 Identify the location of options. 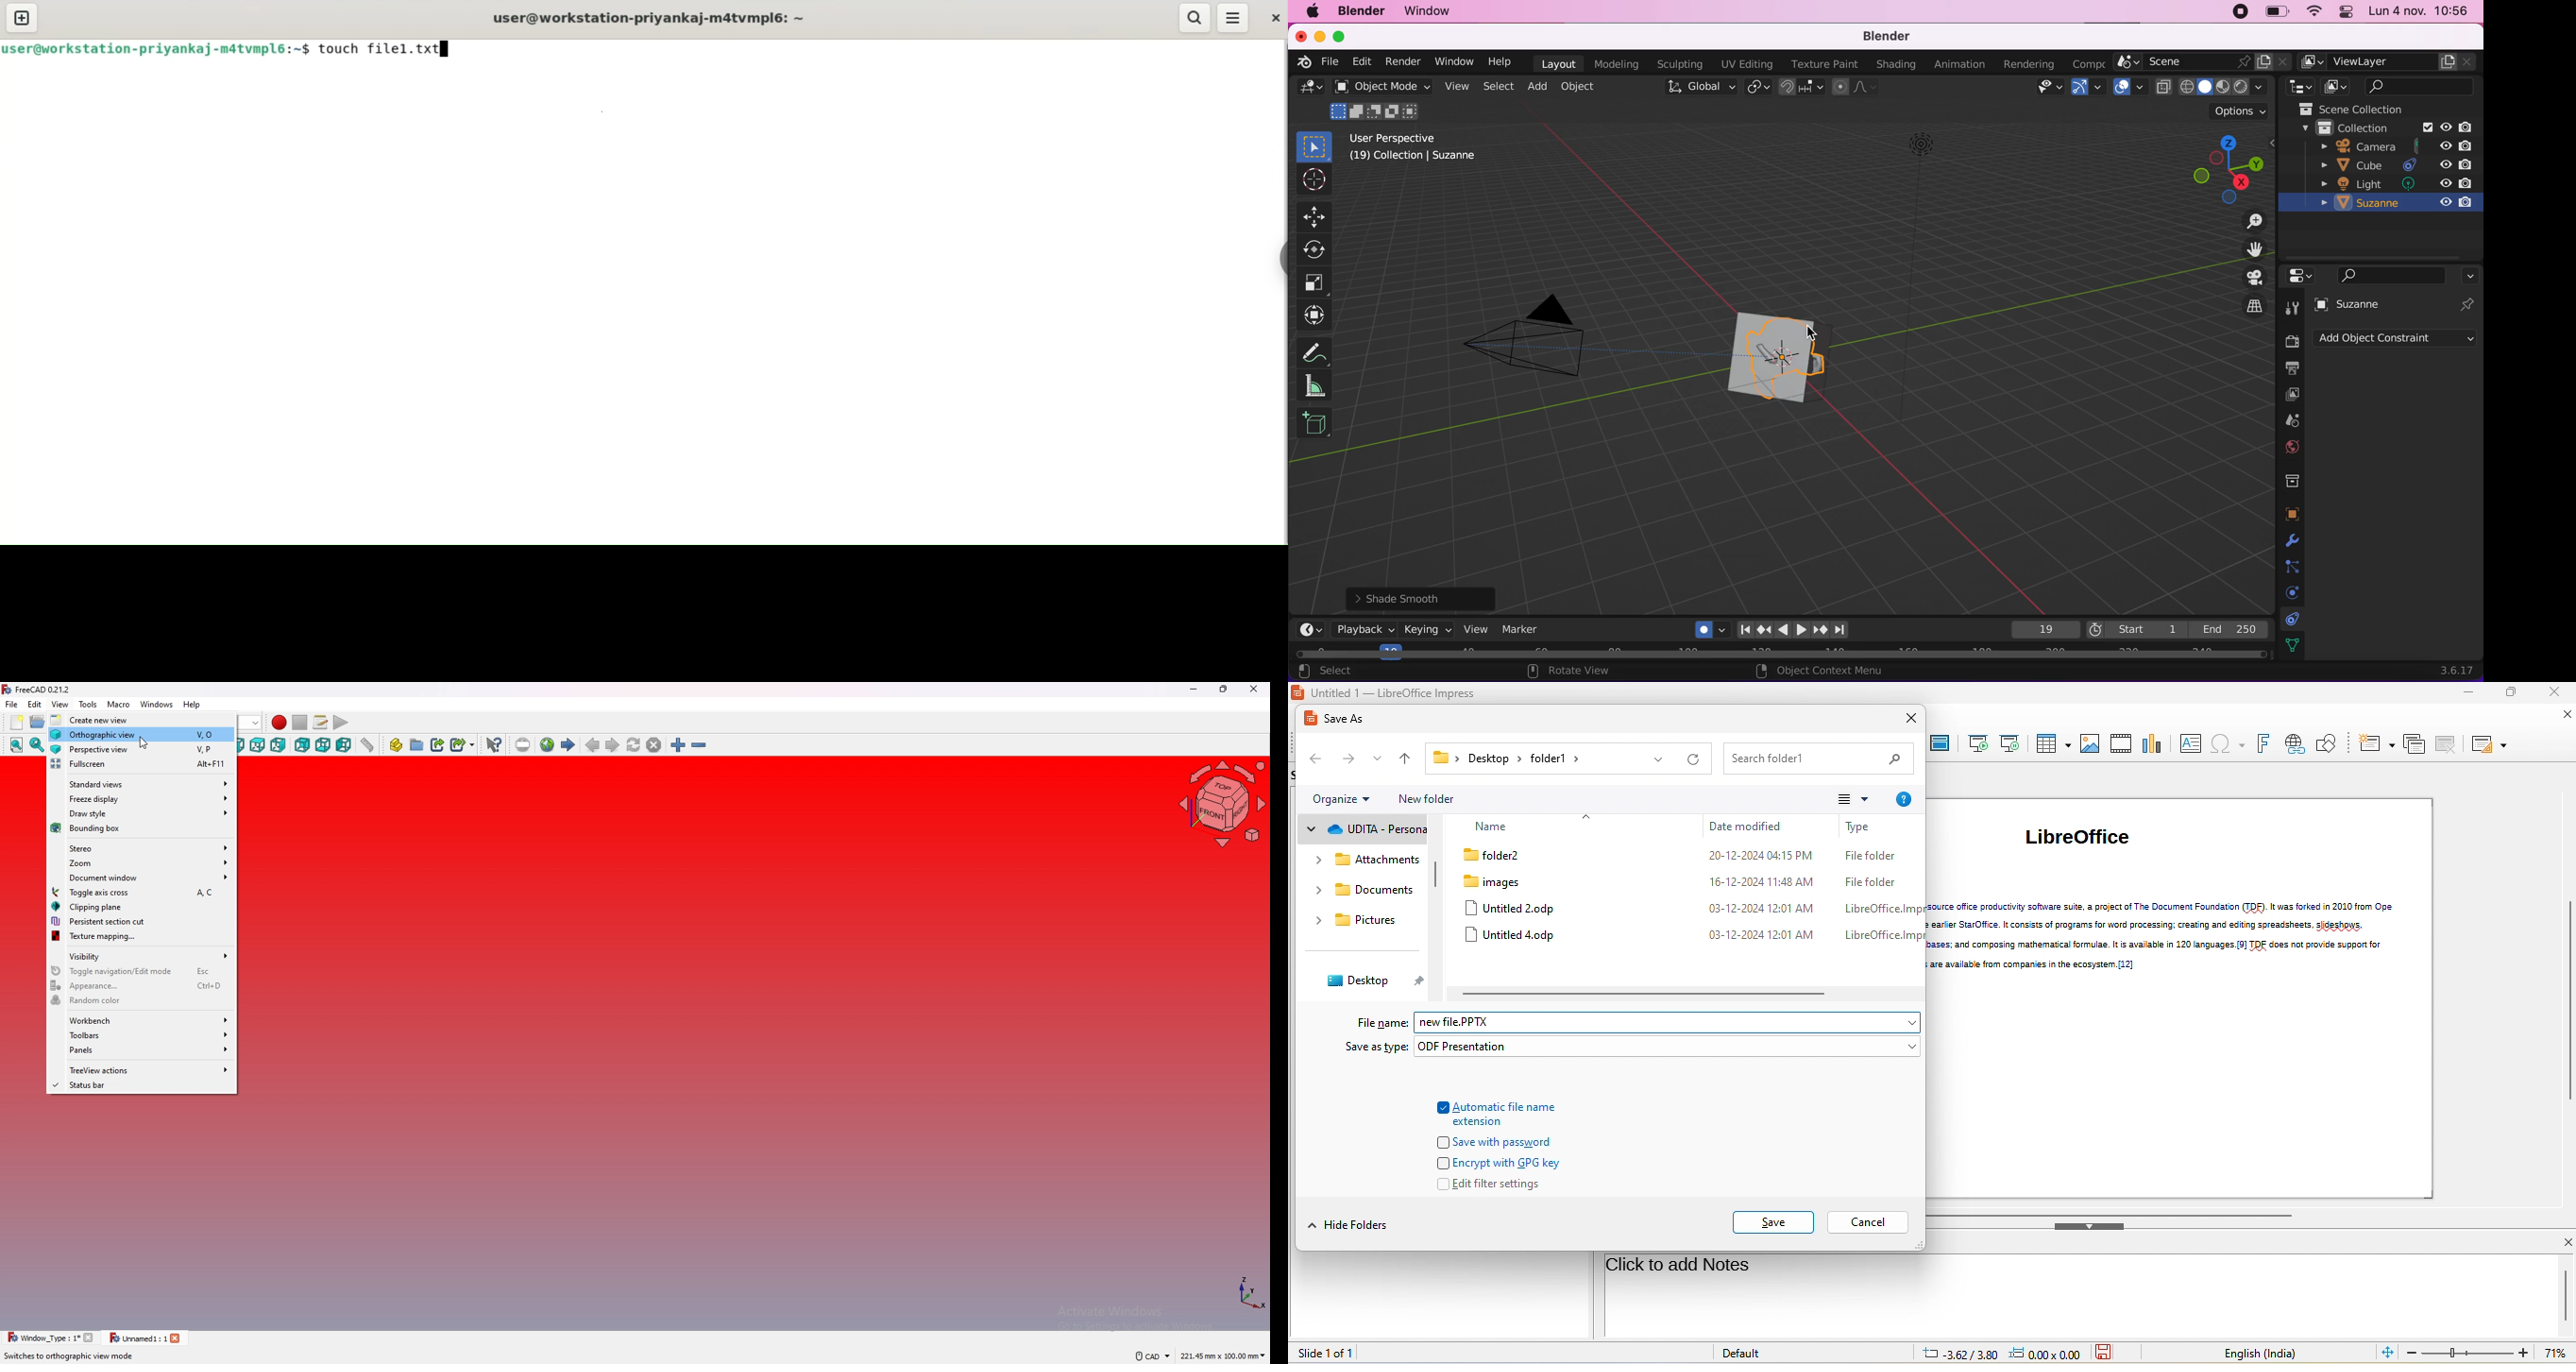
(2230, 111).